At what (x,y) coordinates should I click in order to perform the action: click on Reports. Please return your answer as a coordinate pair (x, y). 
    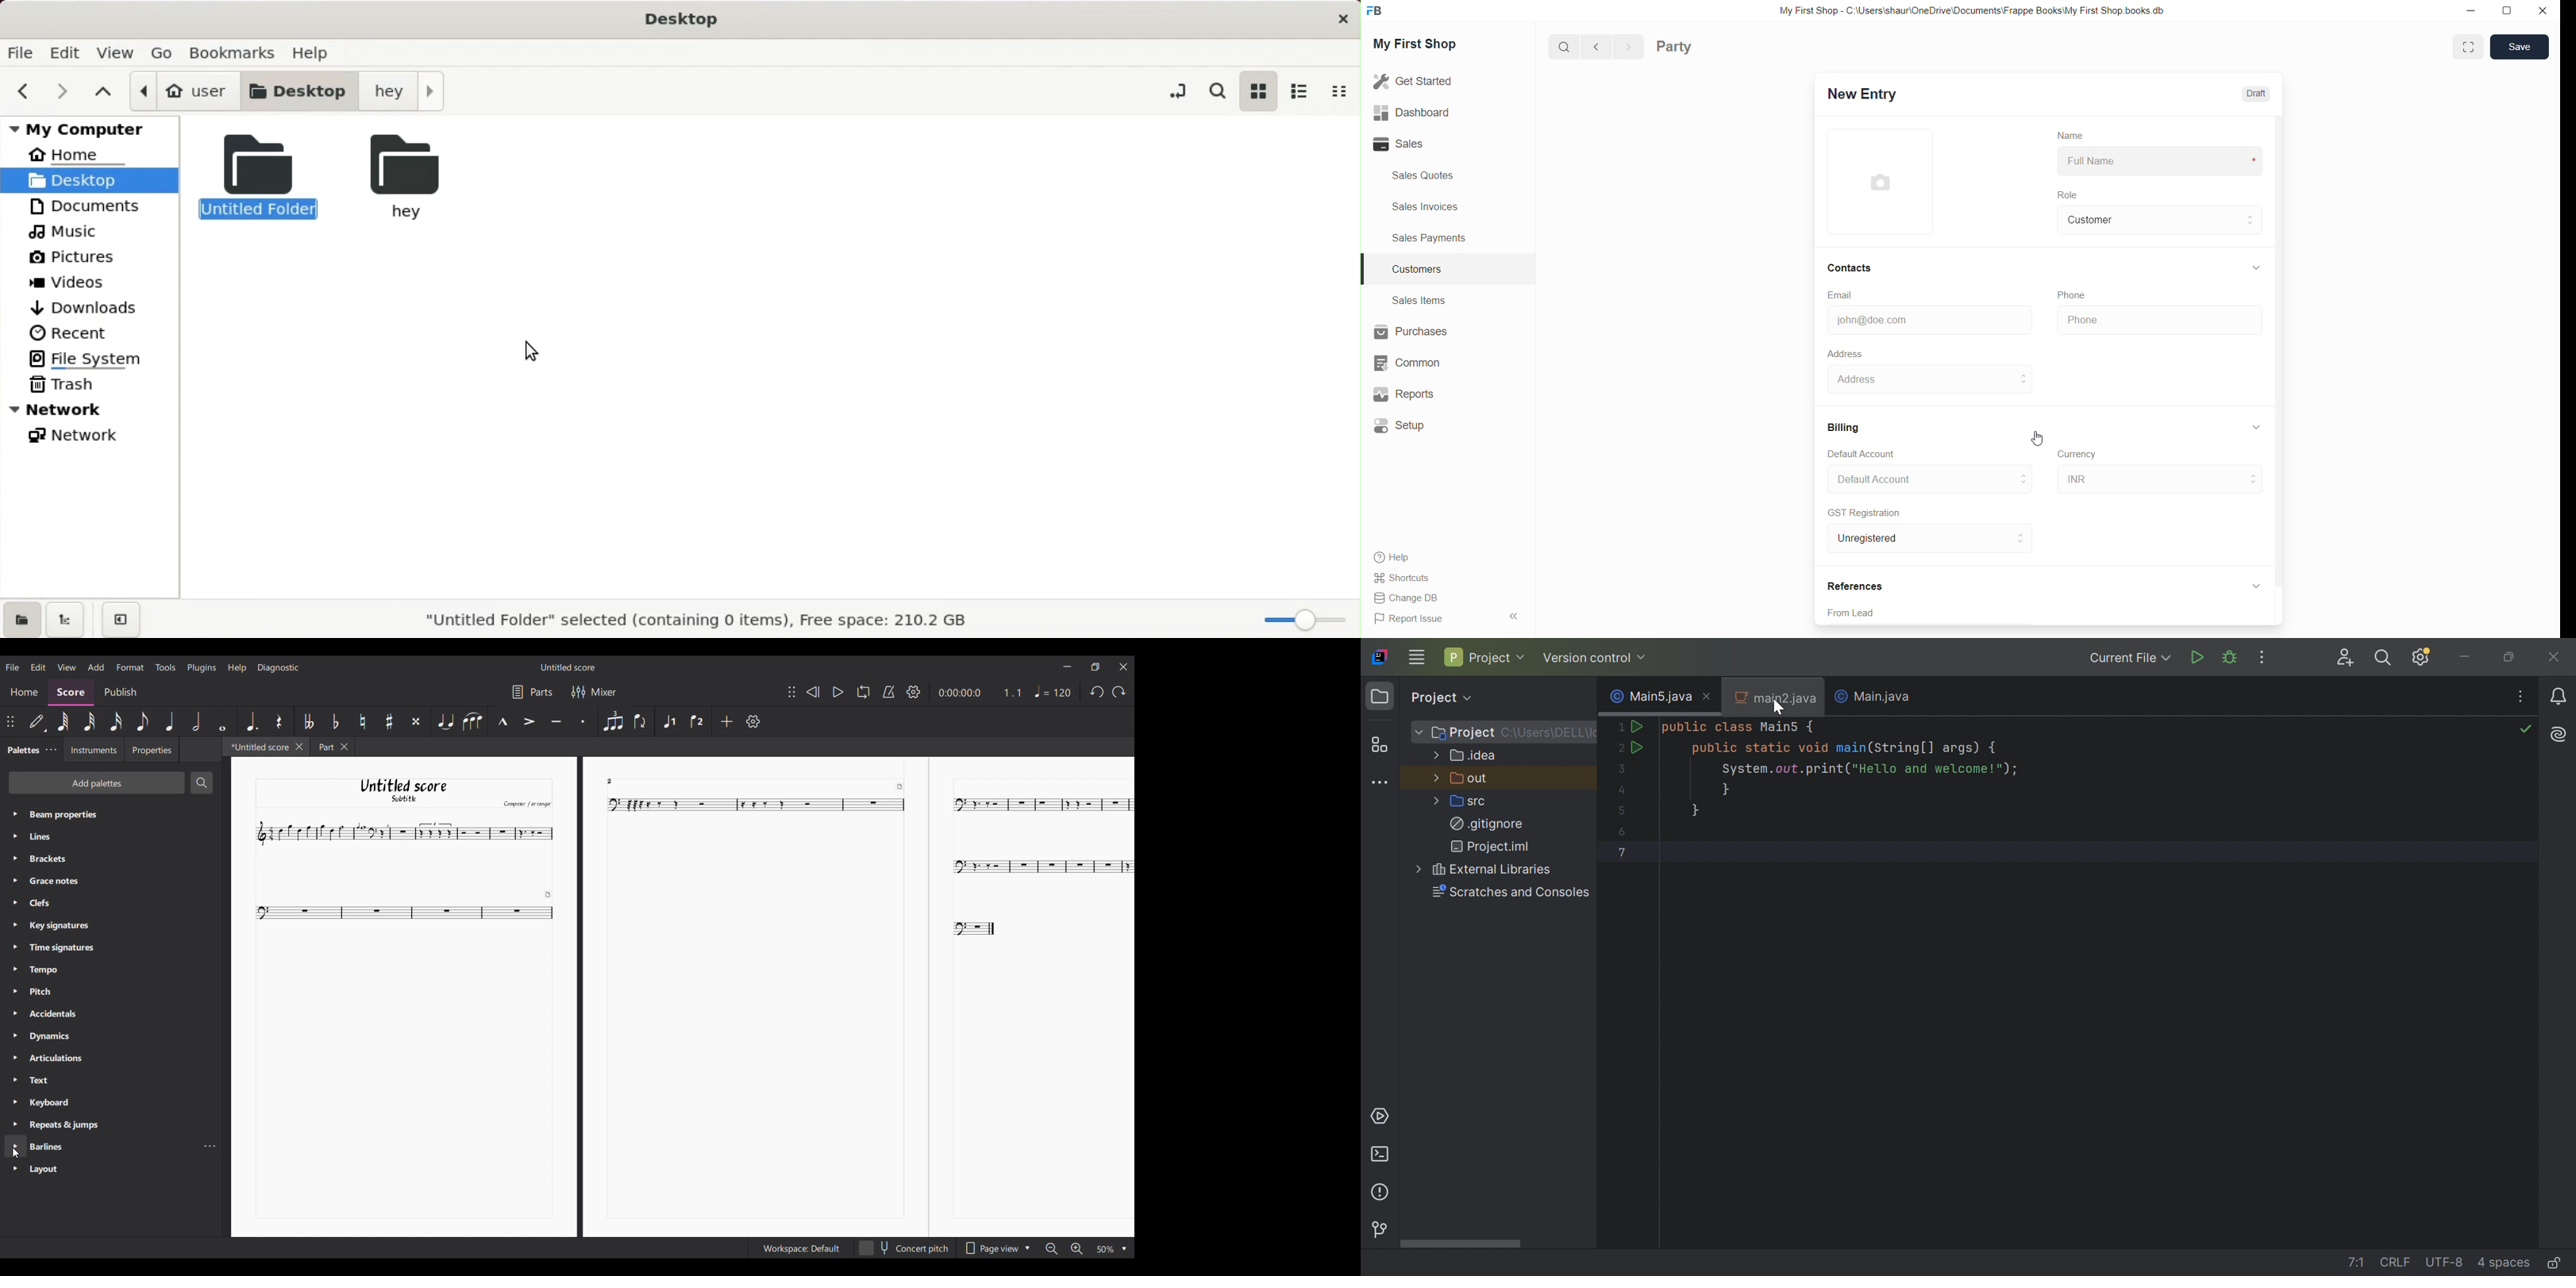
    Looking at the image, I should click on (1403, 394).